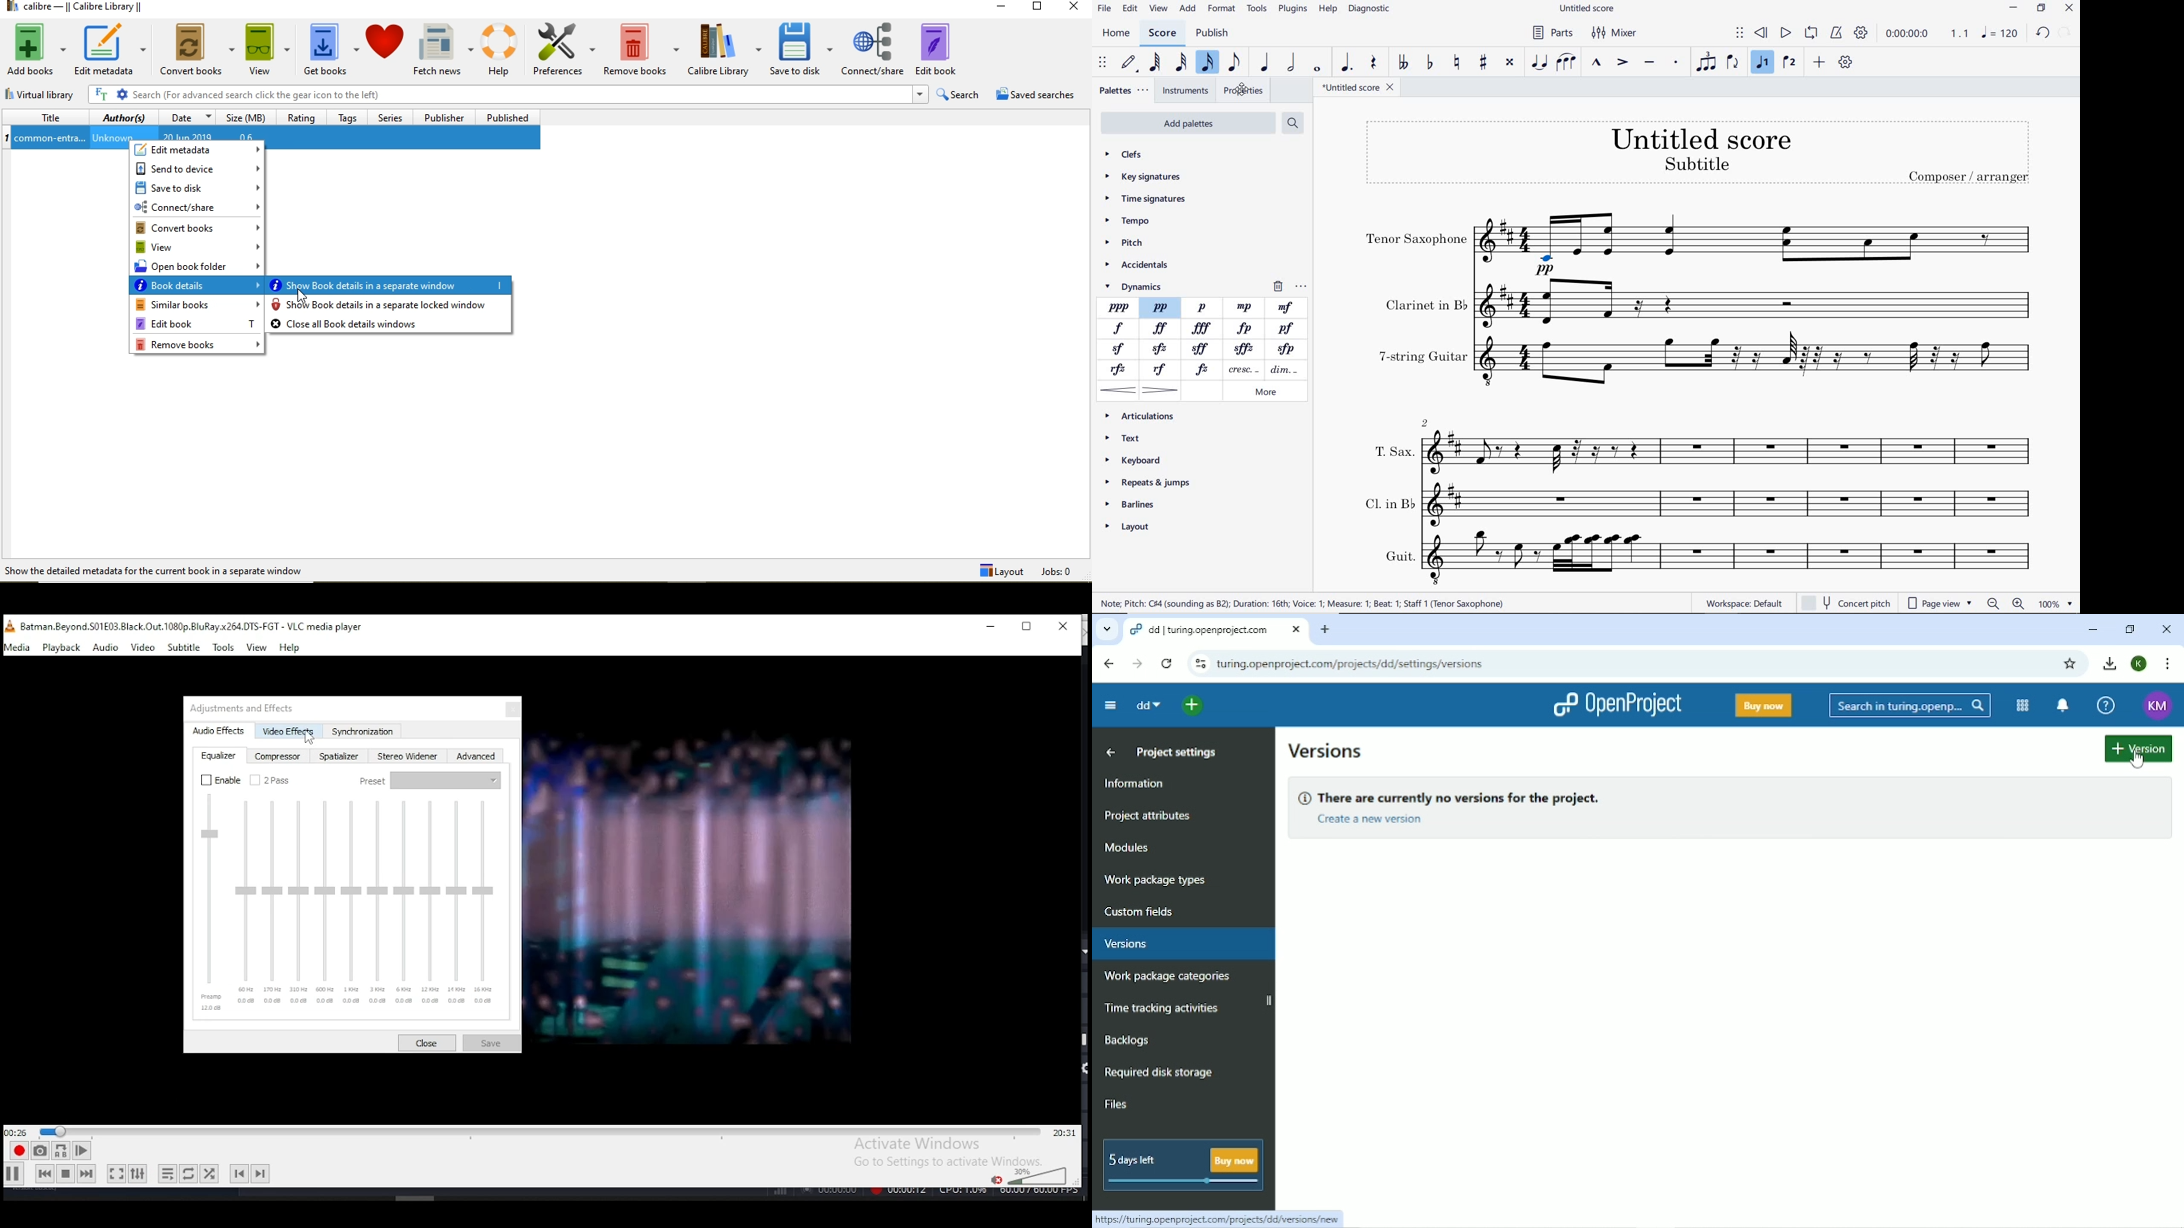 Image resolution: width=2184 pixels, height=1232 pixels. I want to click on plugins, so click(1294, 9).